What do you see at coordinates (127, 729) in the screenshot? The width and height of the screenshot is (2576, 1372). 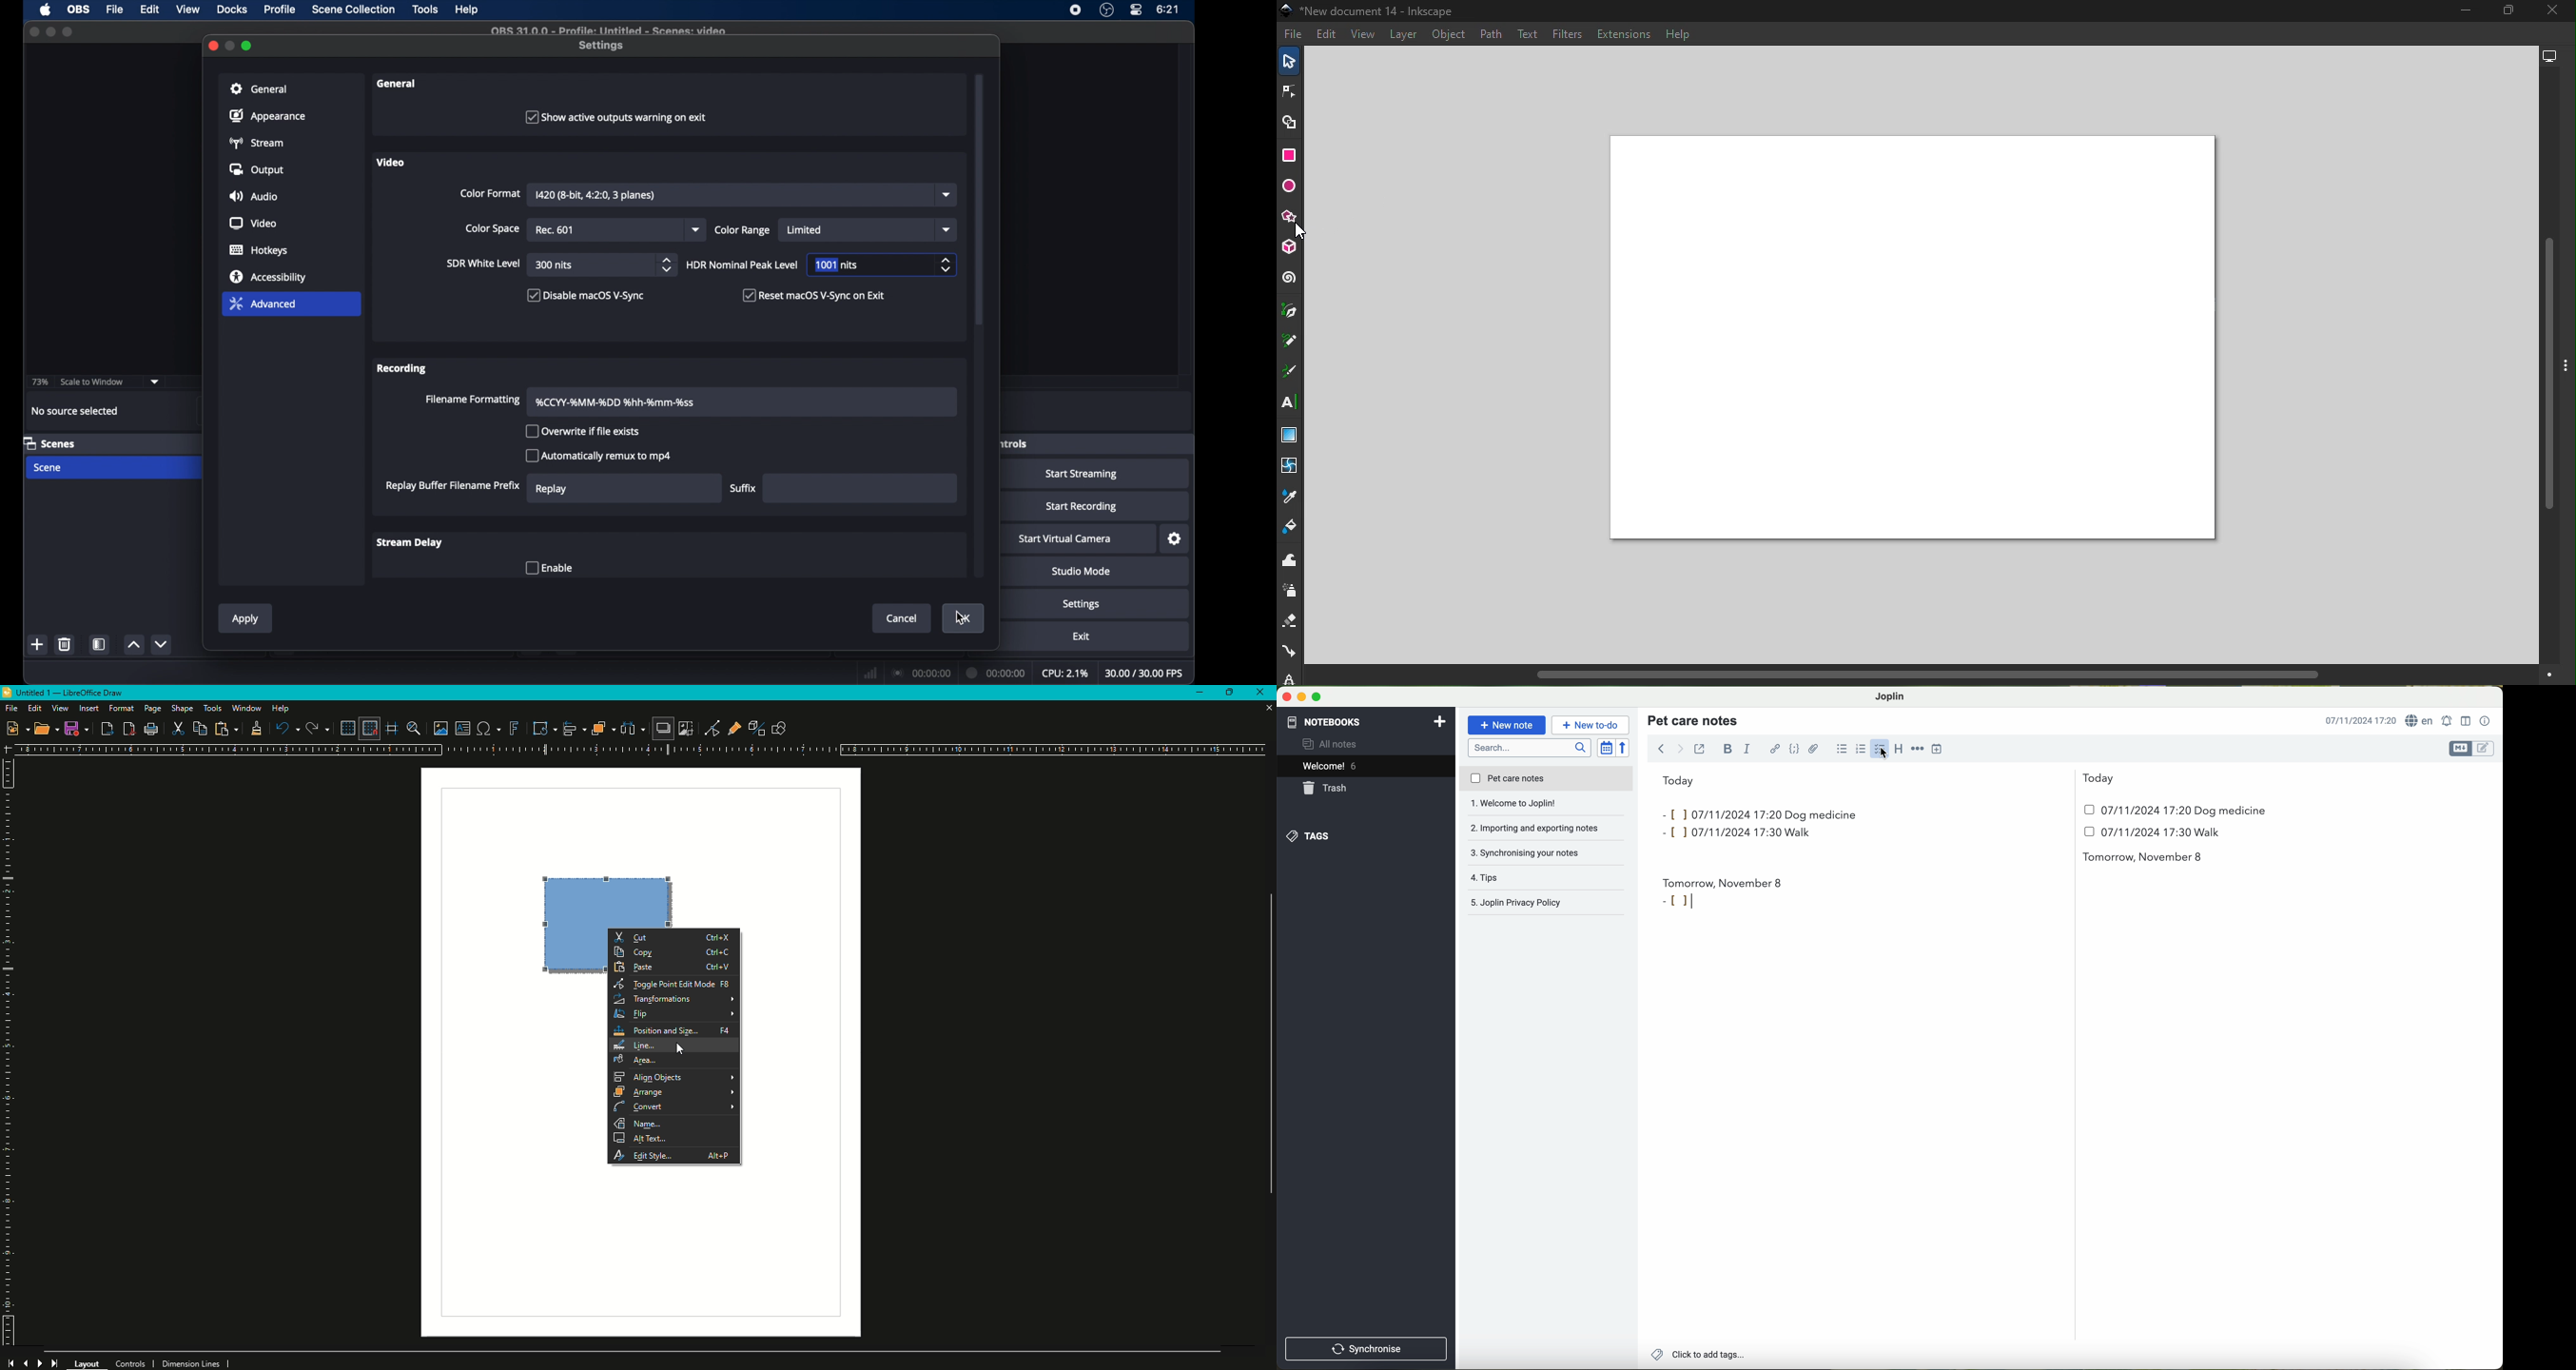 I see `Export to PDF` at bounding box center [127, 729].